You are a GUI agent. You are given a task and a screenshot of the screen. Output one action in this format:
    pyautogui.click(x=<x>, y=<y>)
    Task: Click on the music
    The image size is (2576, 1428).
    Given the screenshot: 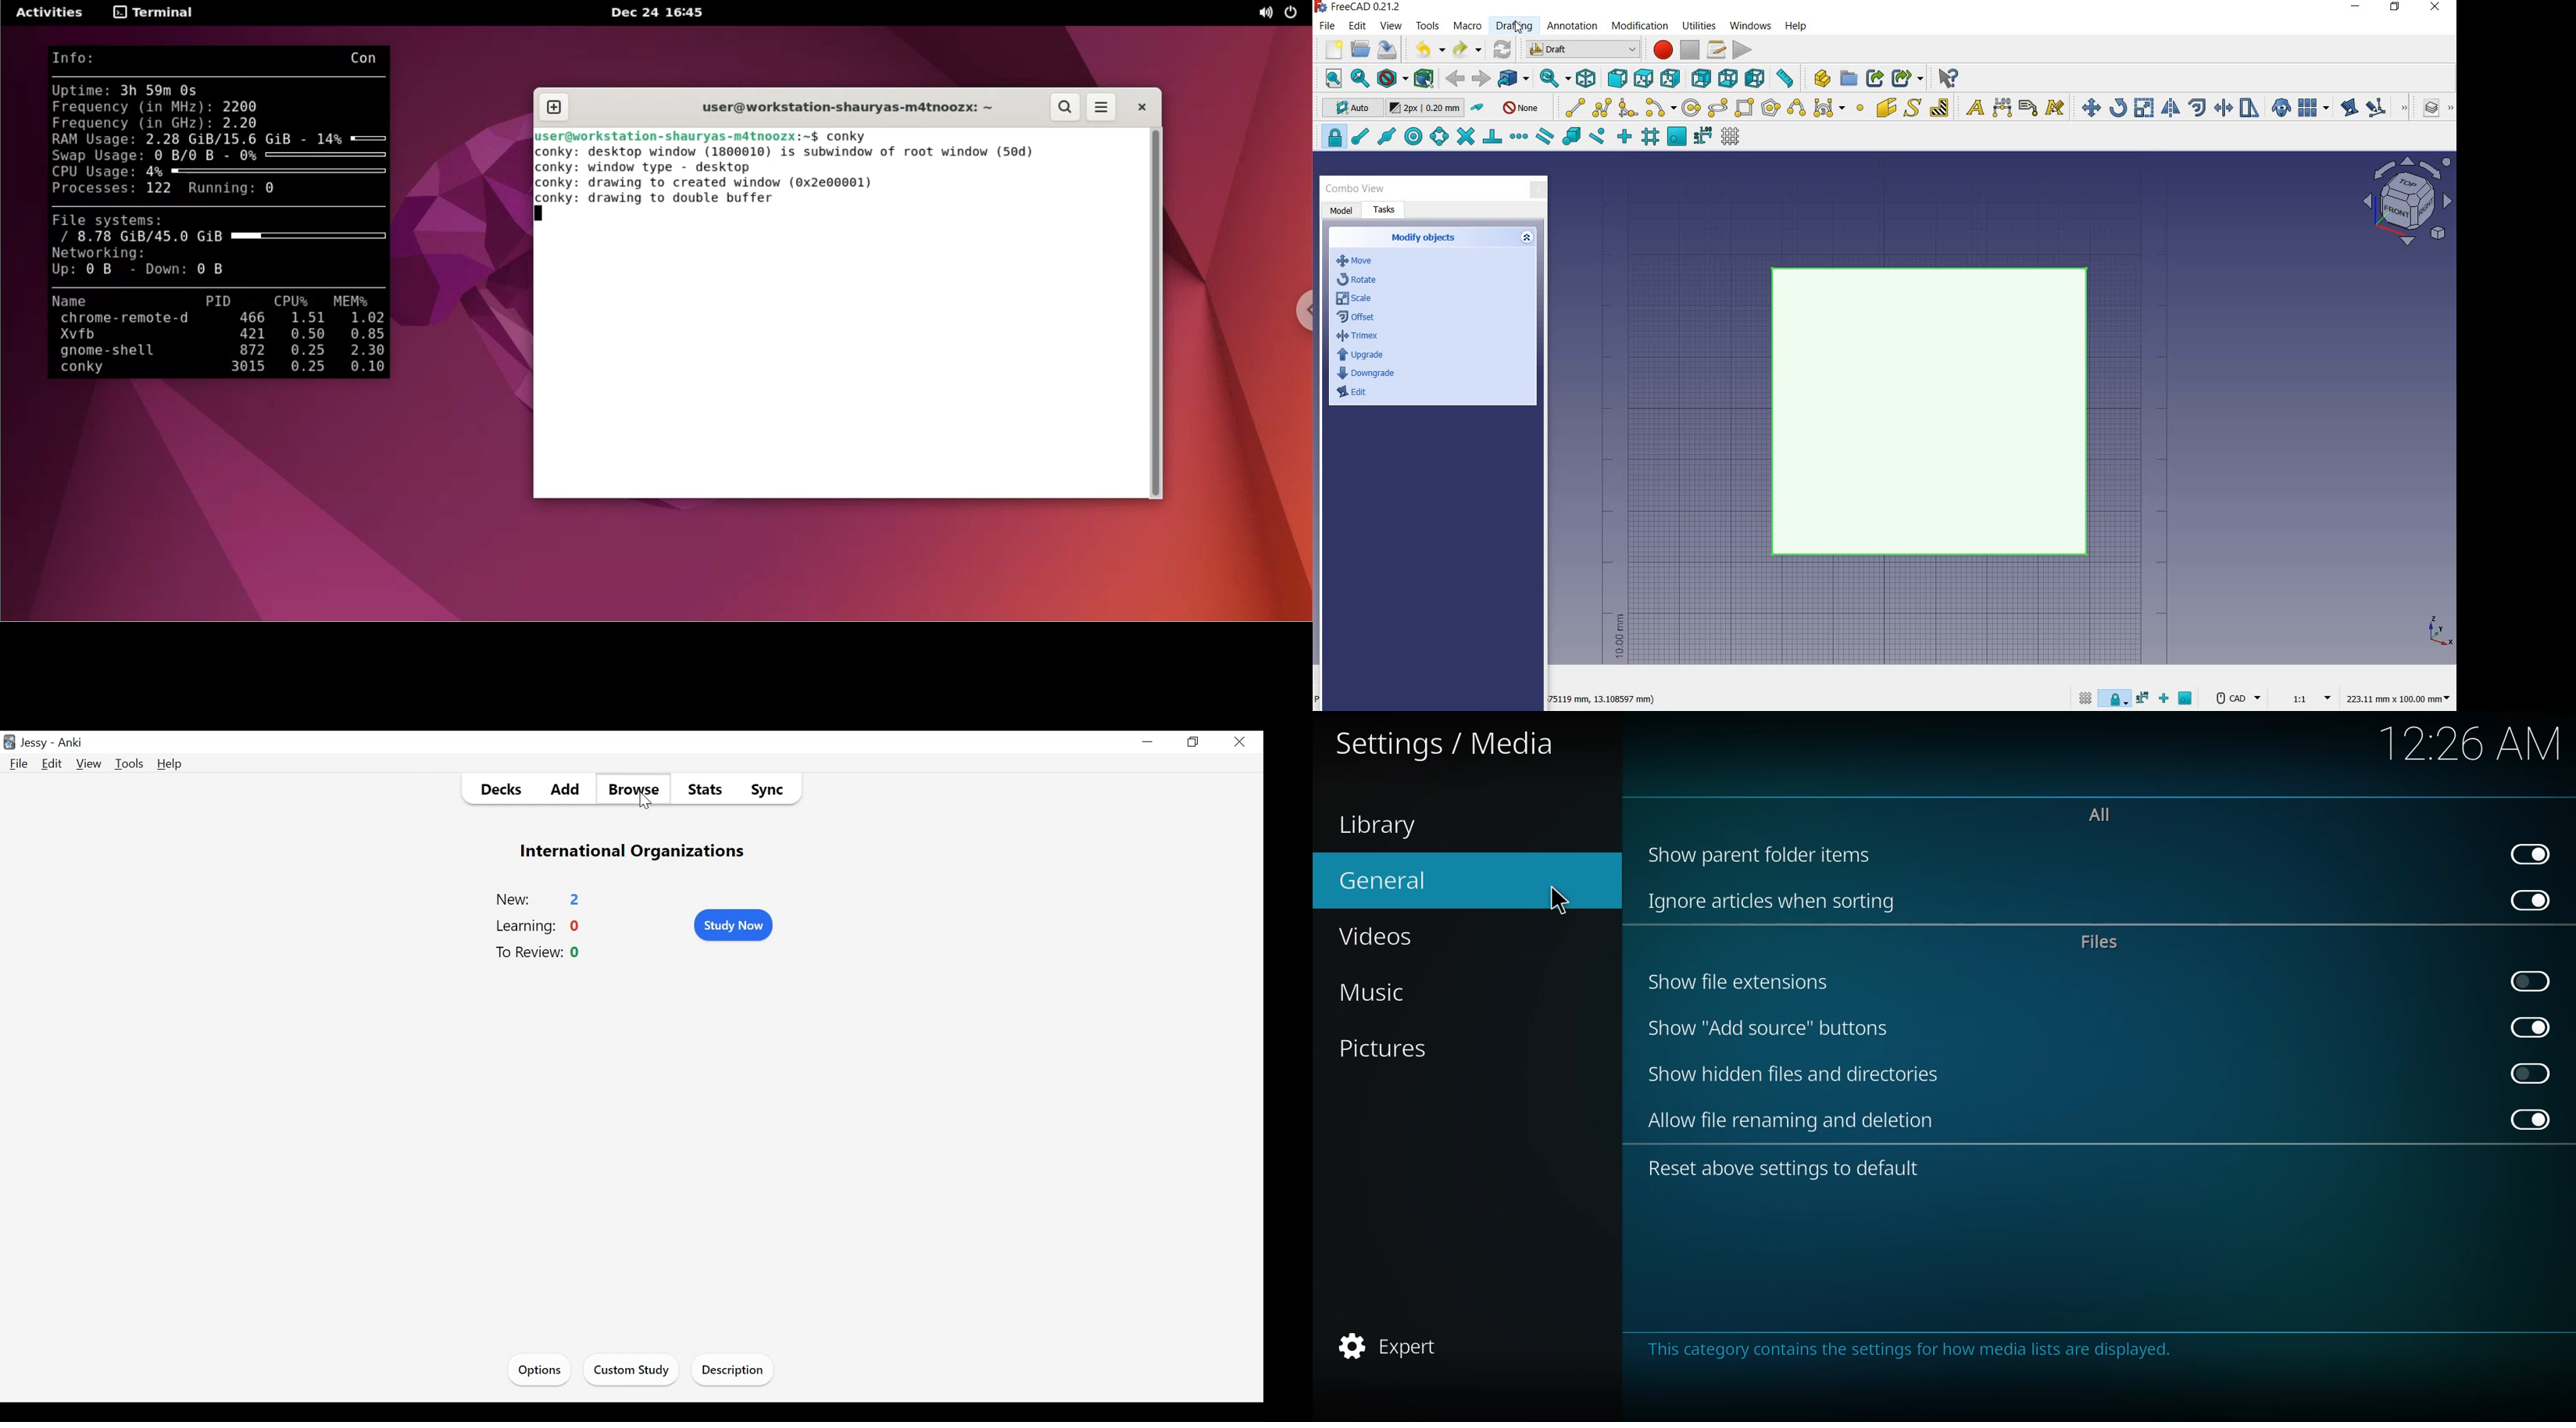 What is the action you would take?
    pyautogui.click(x=1384, y=994)
    